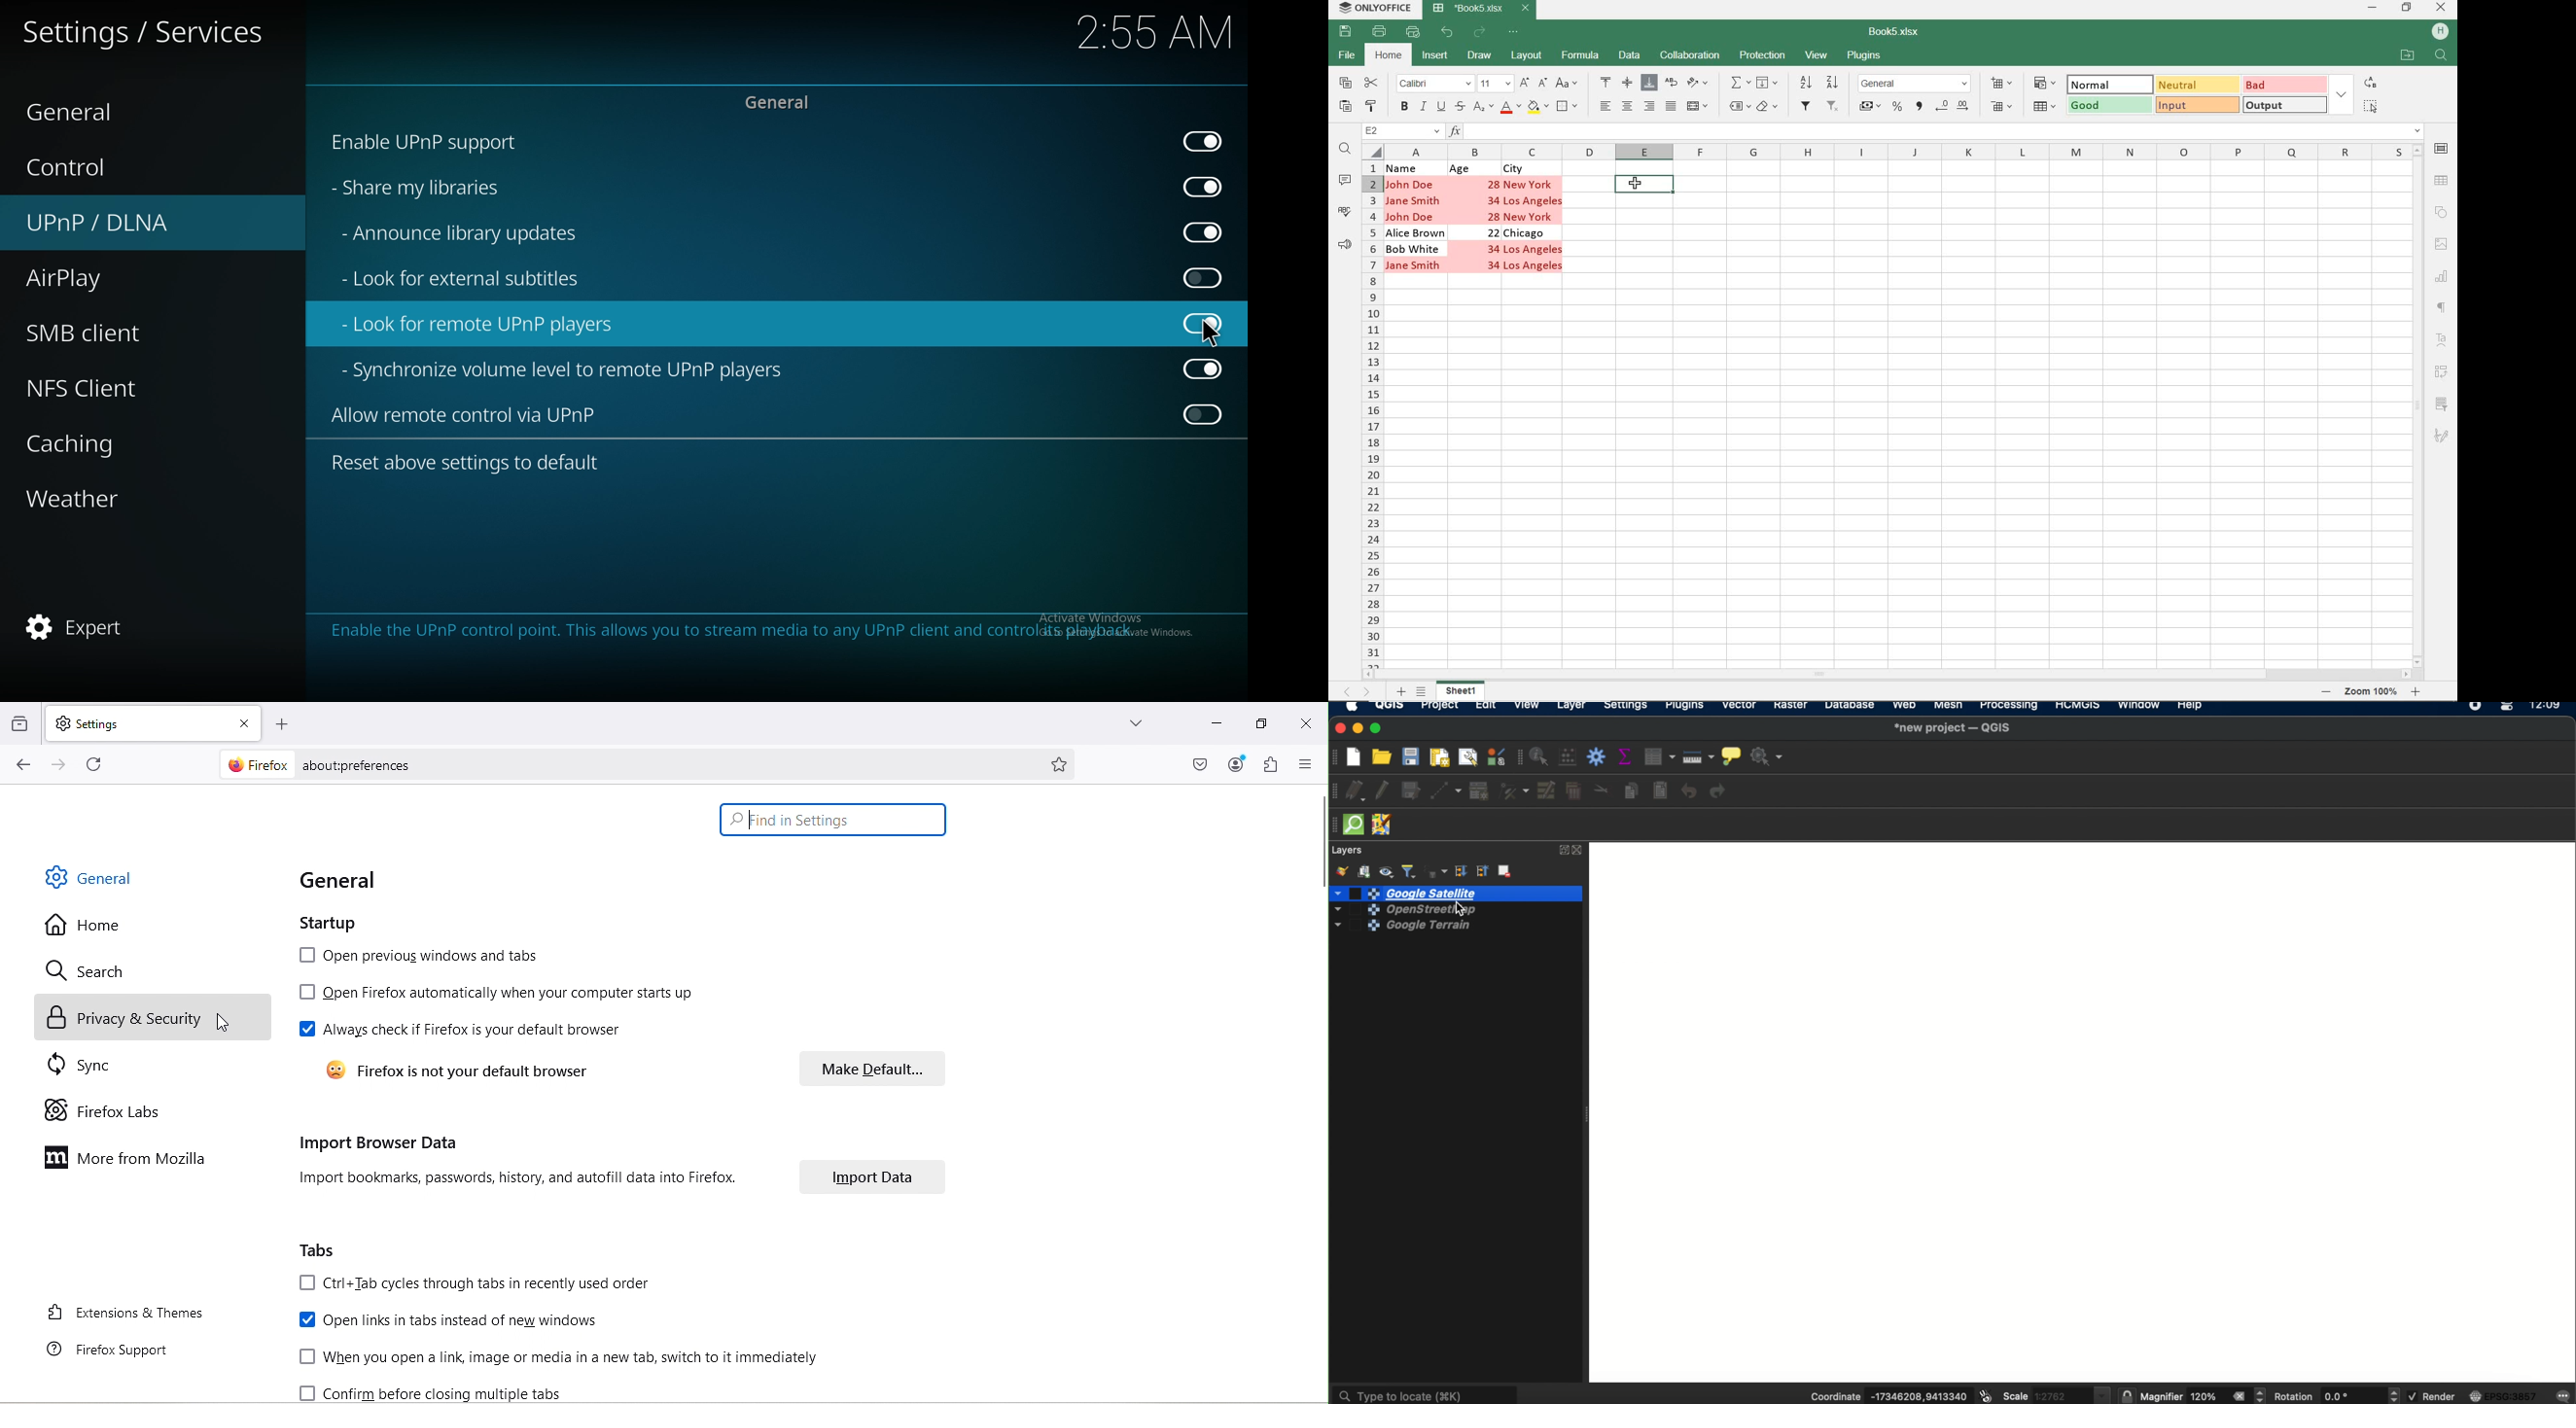  Describe the element at coordinates (1645, 186) in the screenshot. I see `SELECTED CELL` at that location.